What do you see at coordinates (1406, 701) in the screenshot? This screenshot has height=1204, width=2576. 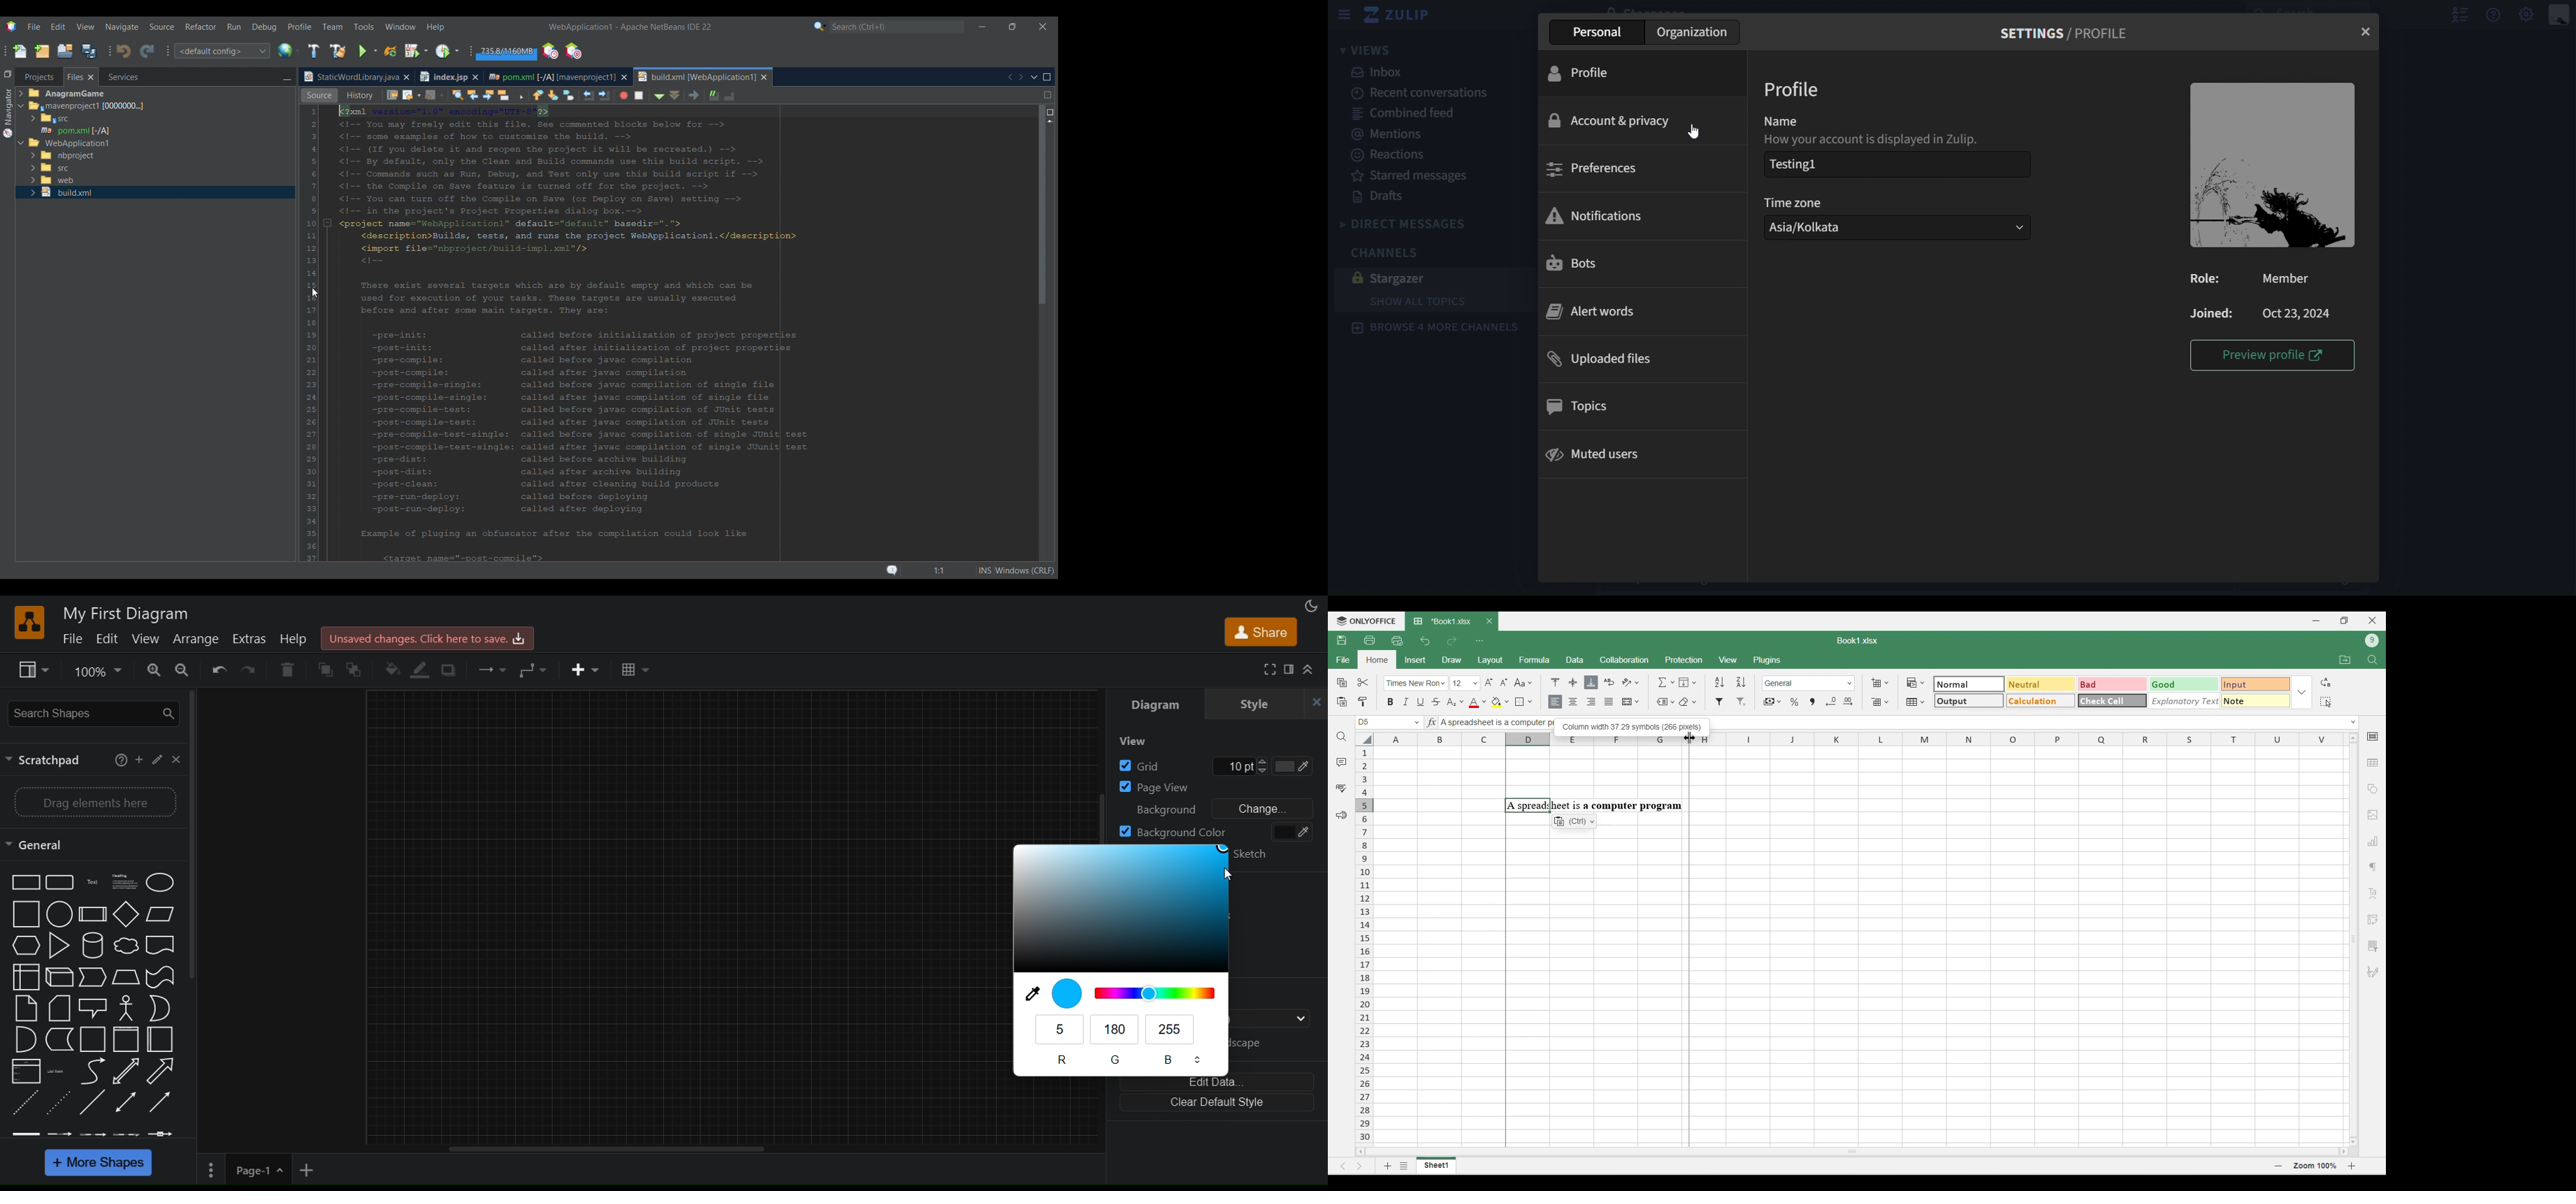 I see `Italics` at bounding box center [1406, 701].